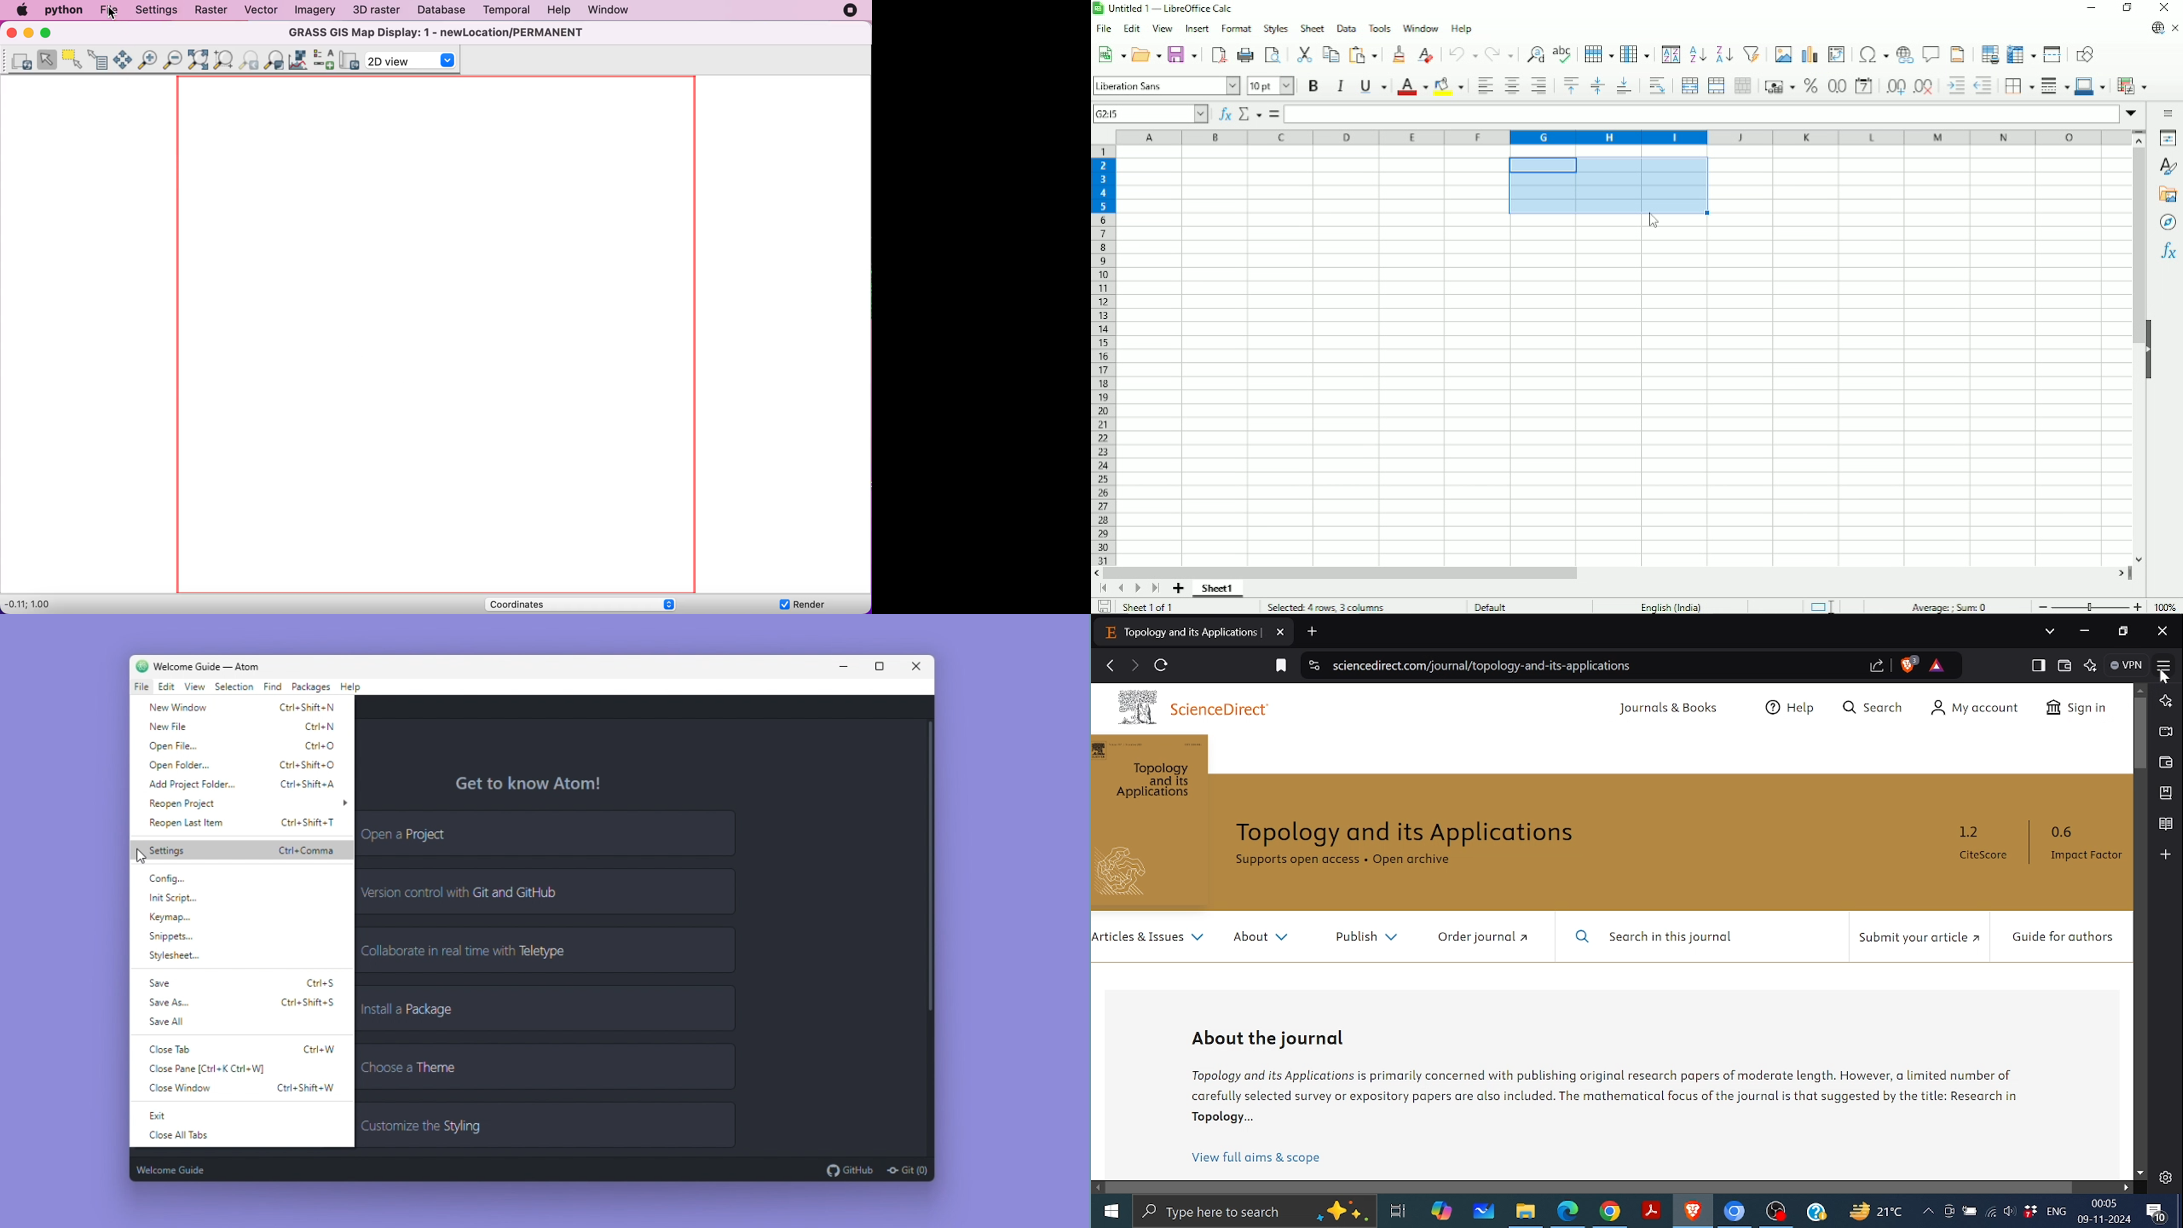 The height and width of the screenshot is (1232, 2184). Describe the element at coordinates (1836, 86) in the screenshot. I see `format as number` at that location.